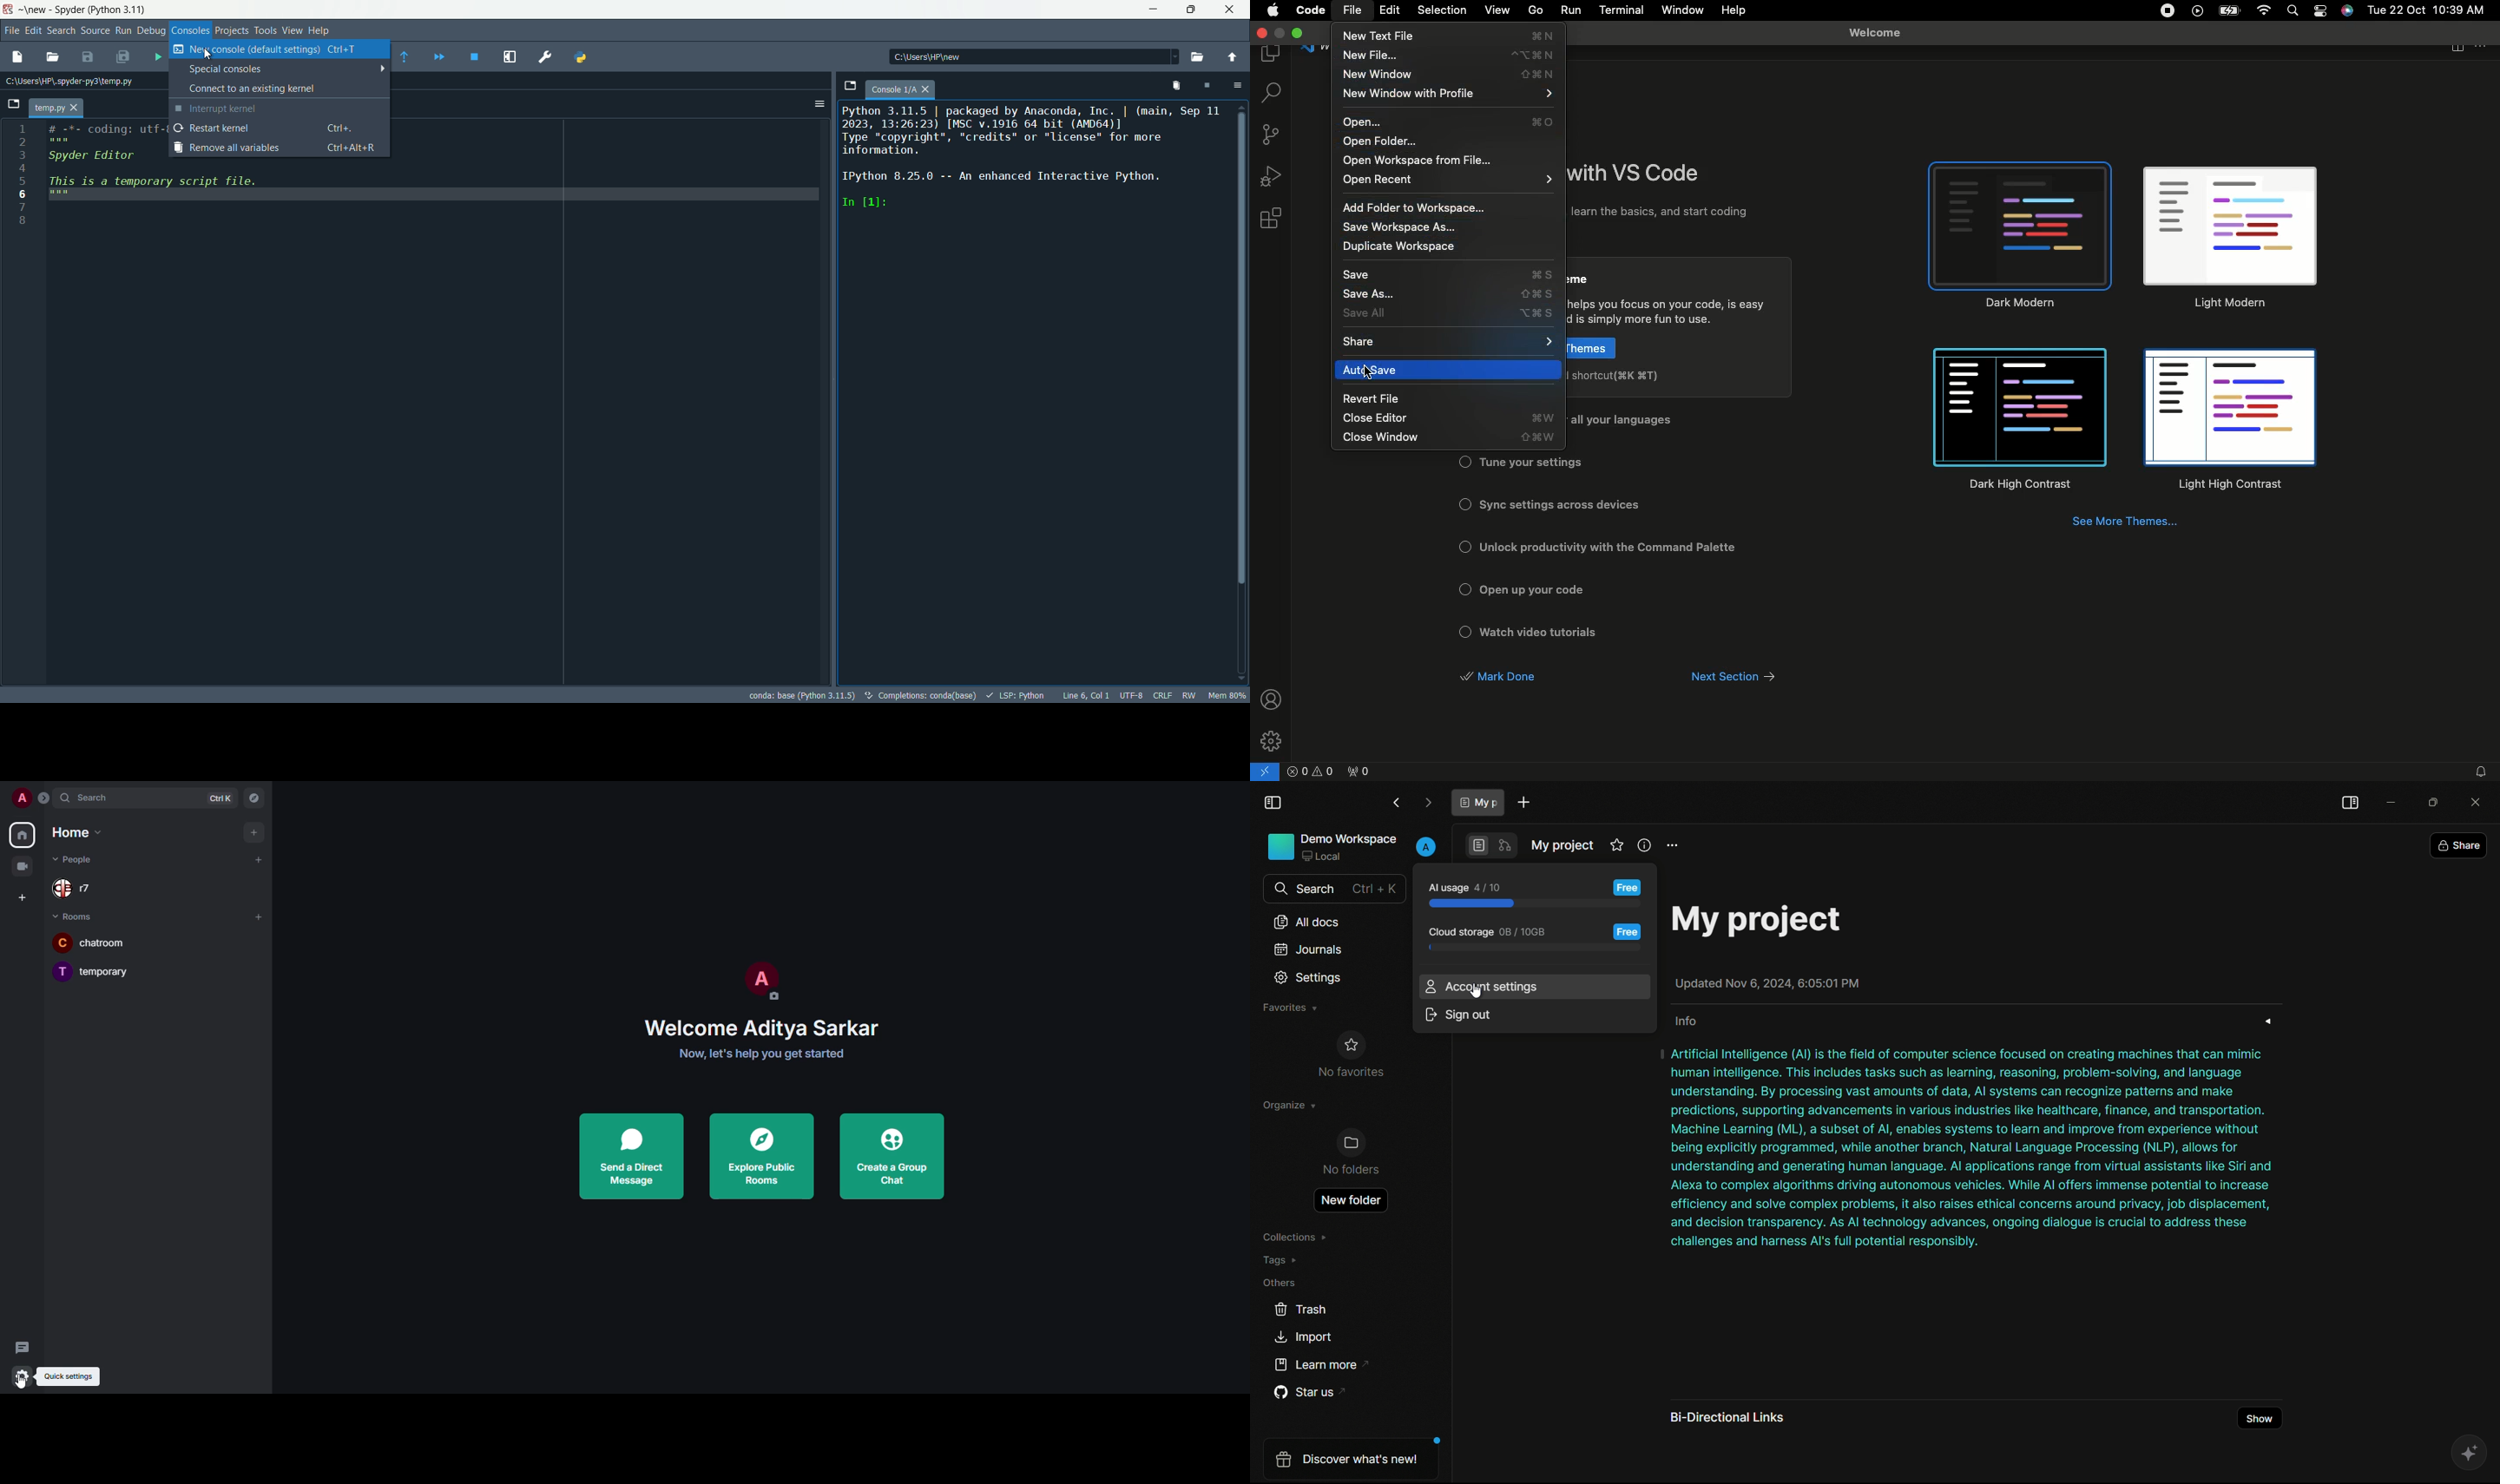  Describe the element at coordinates (2347, 10) in the screenshot. I see `Voice control` at that location.